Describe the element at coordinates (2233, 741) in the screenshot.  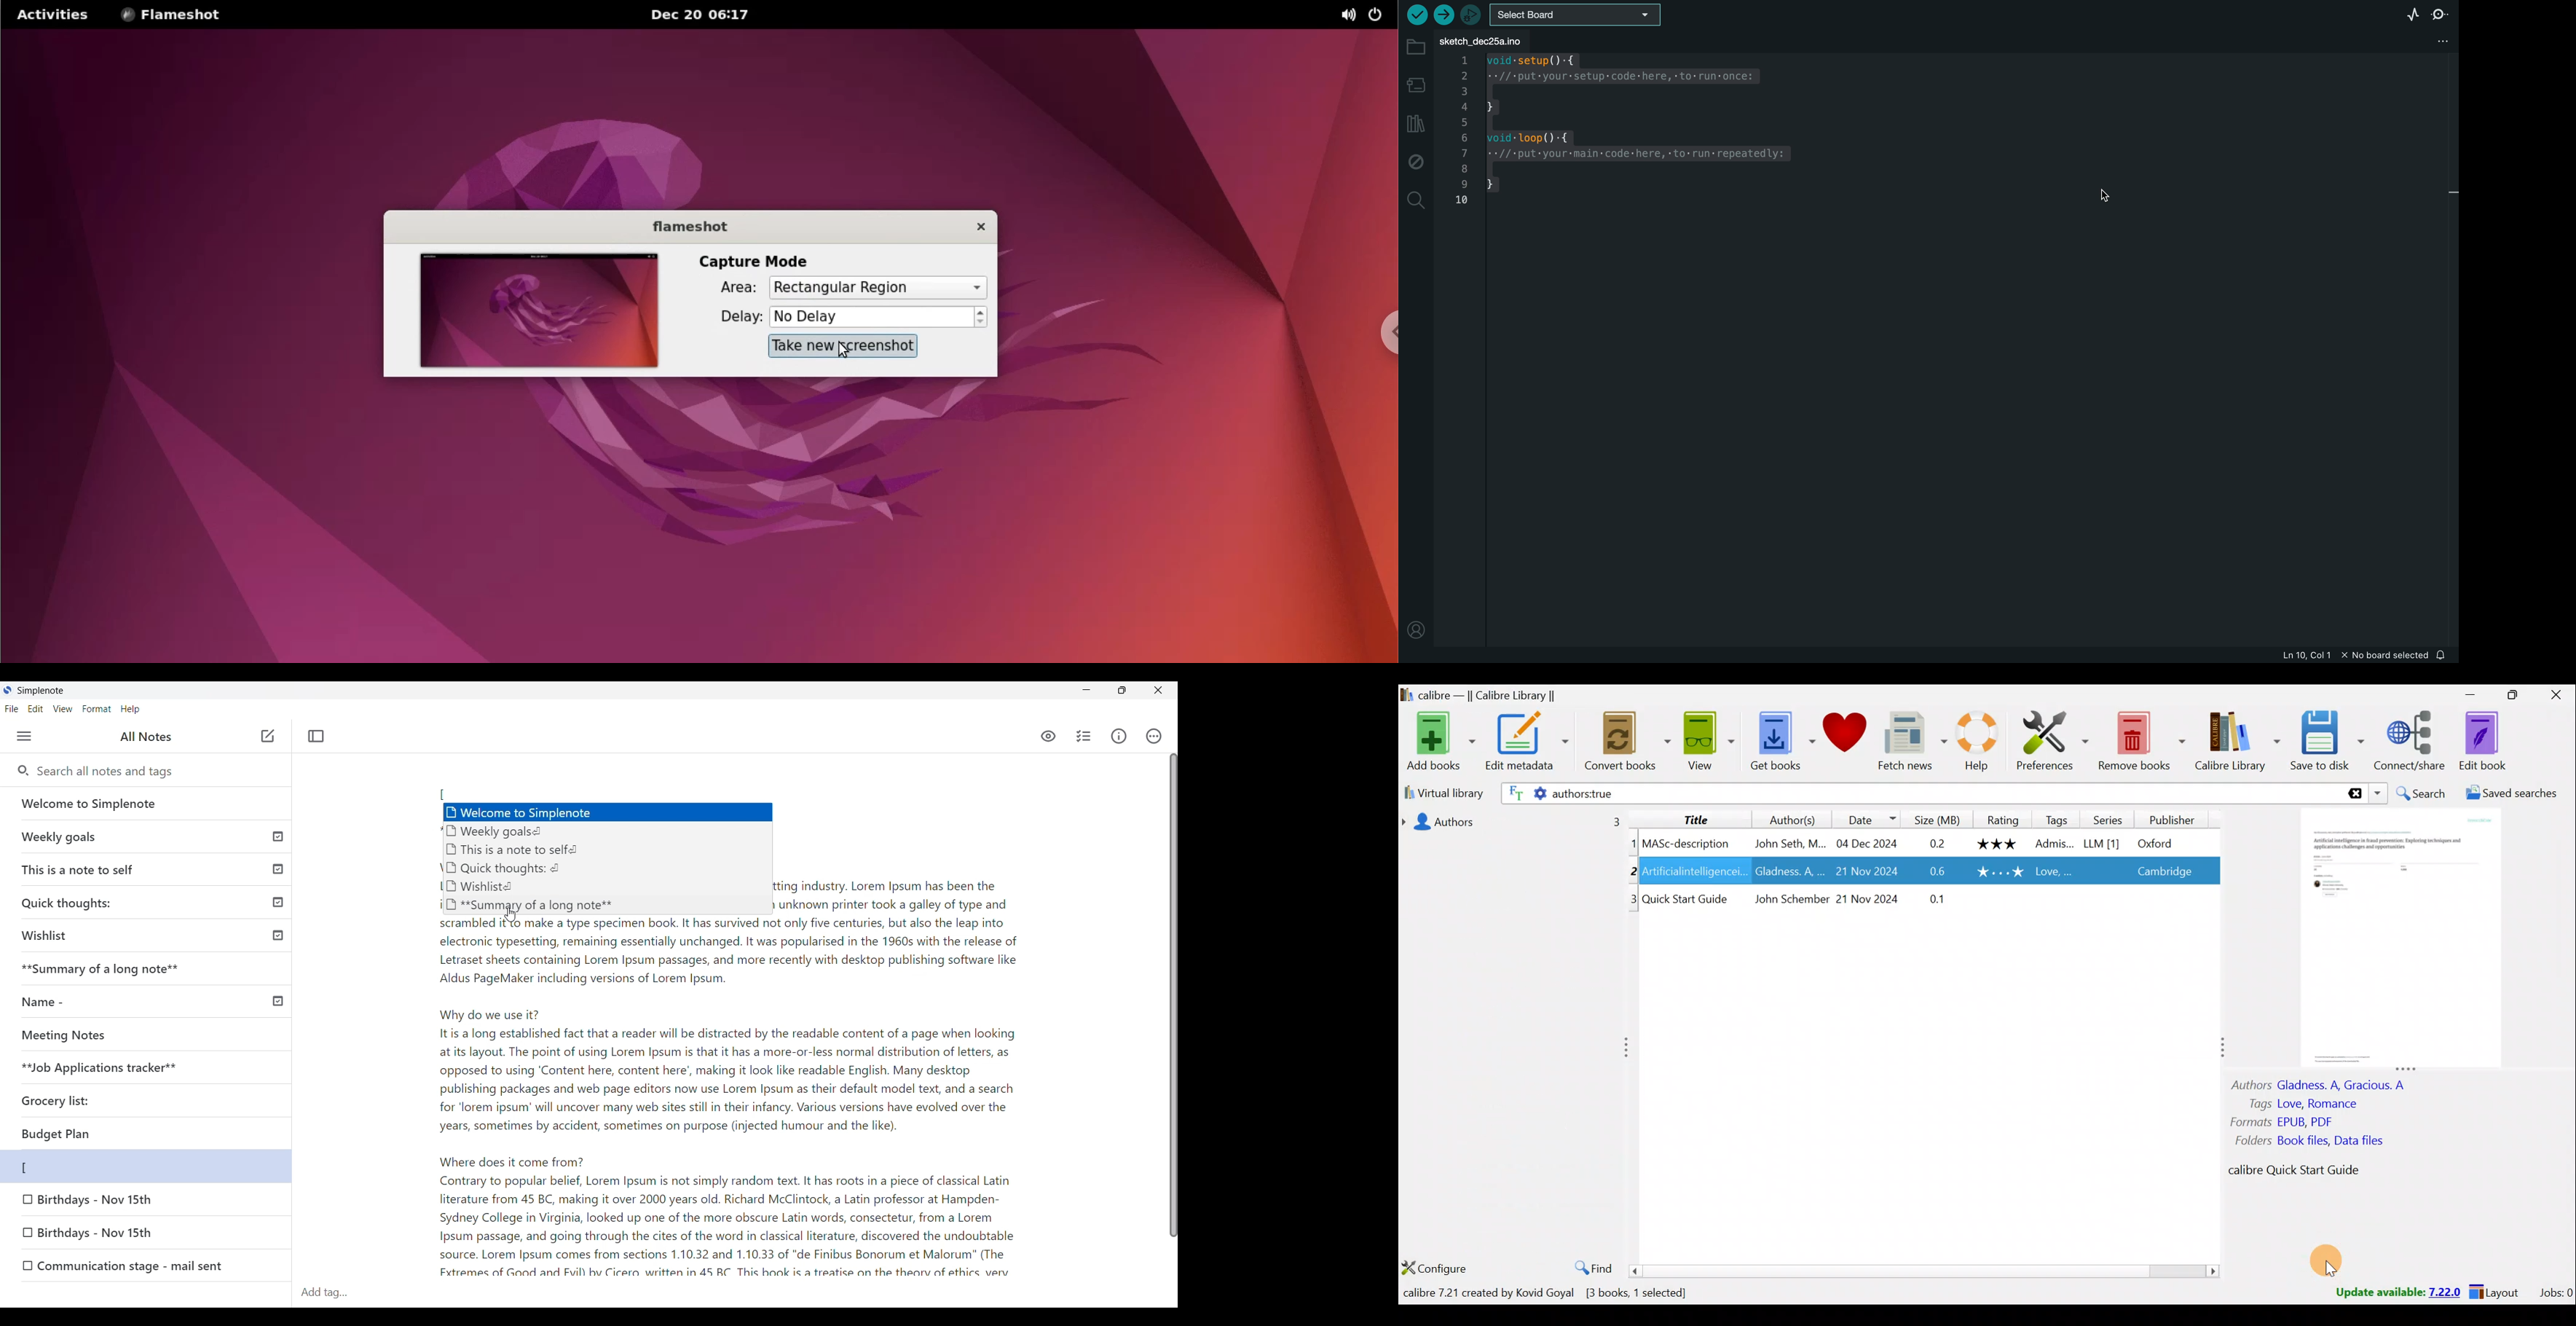
I see `Calibre library` at that location.